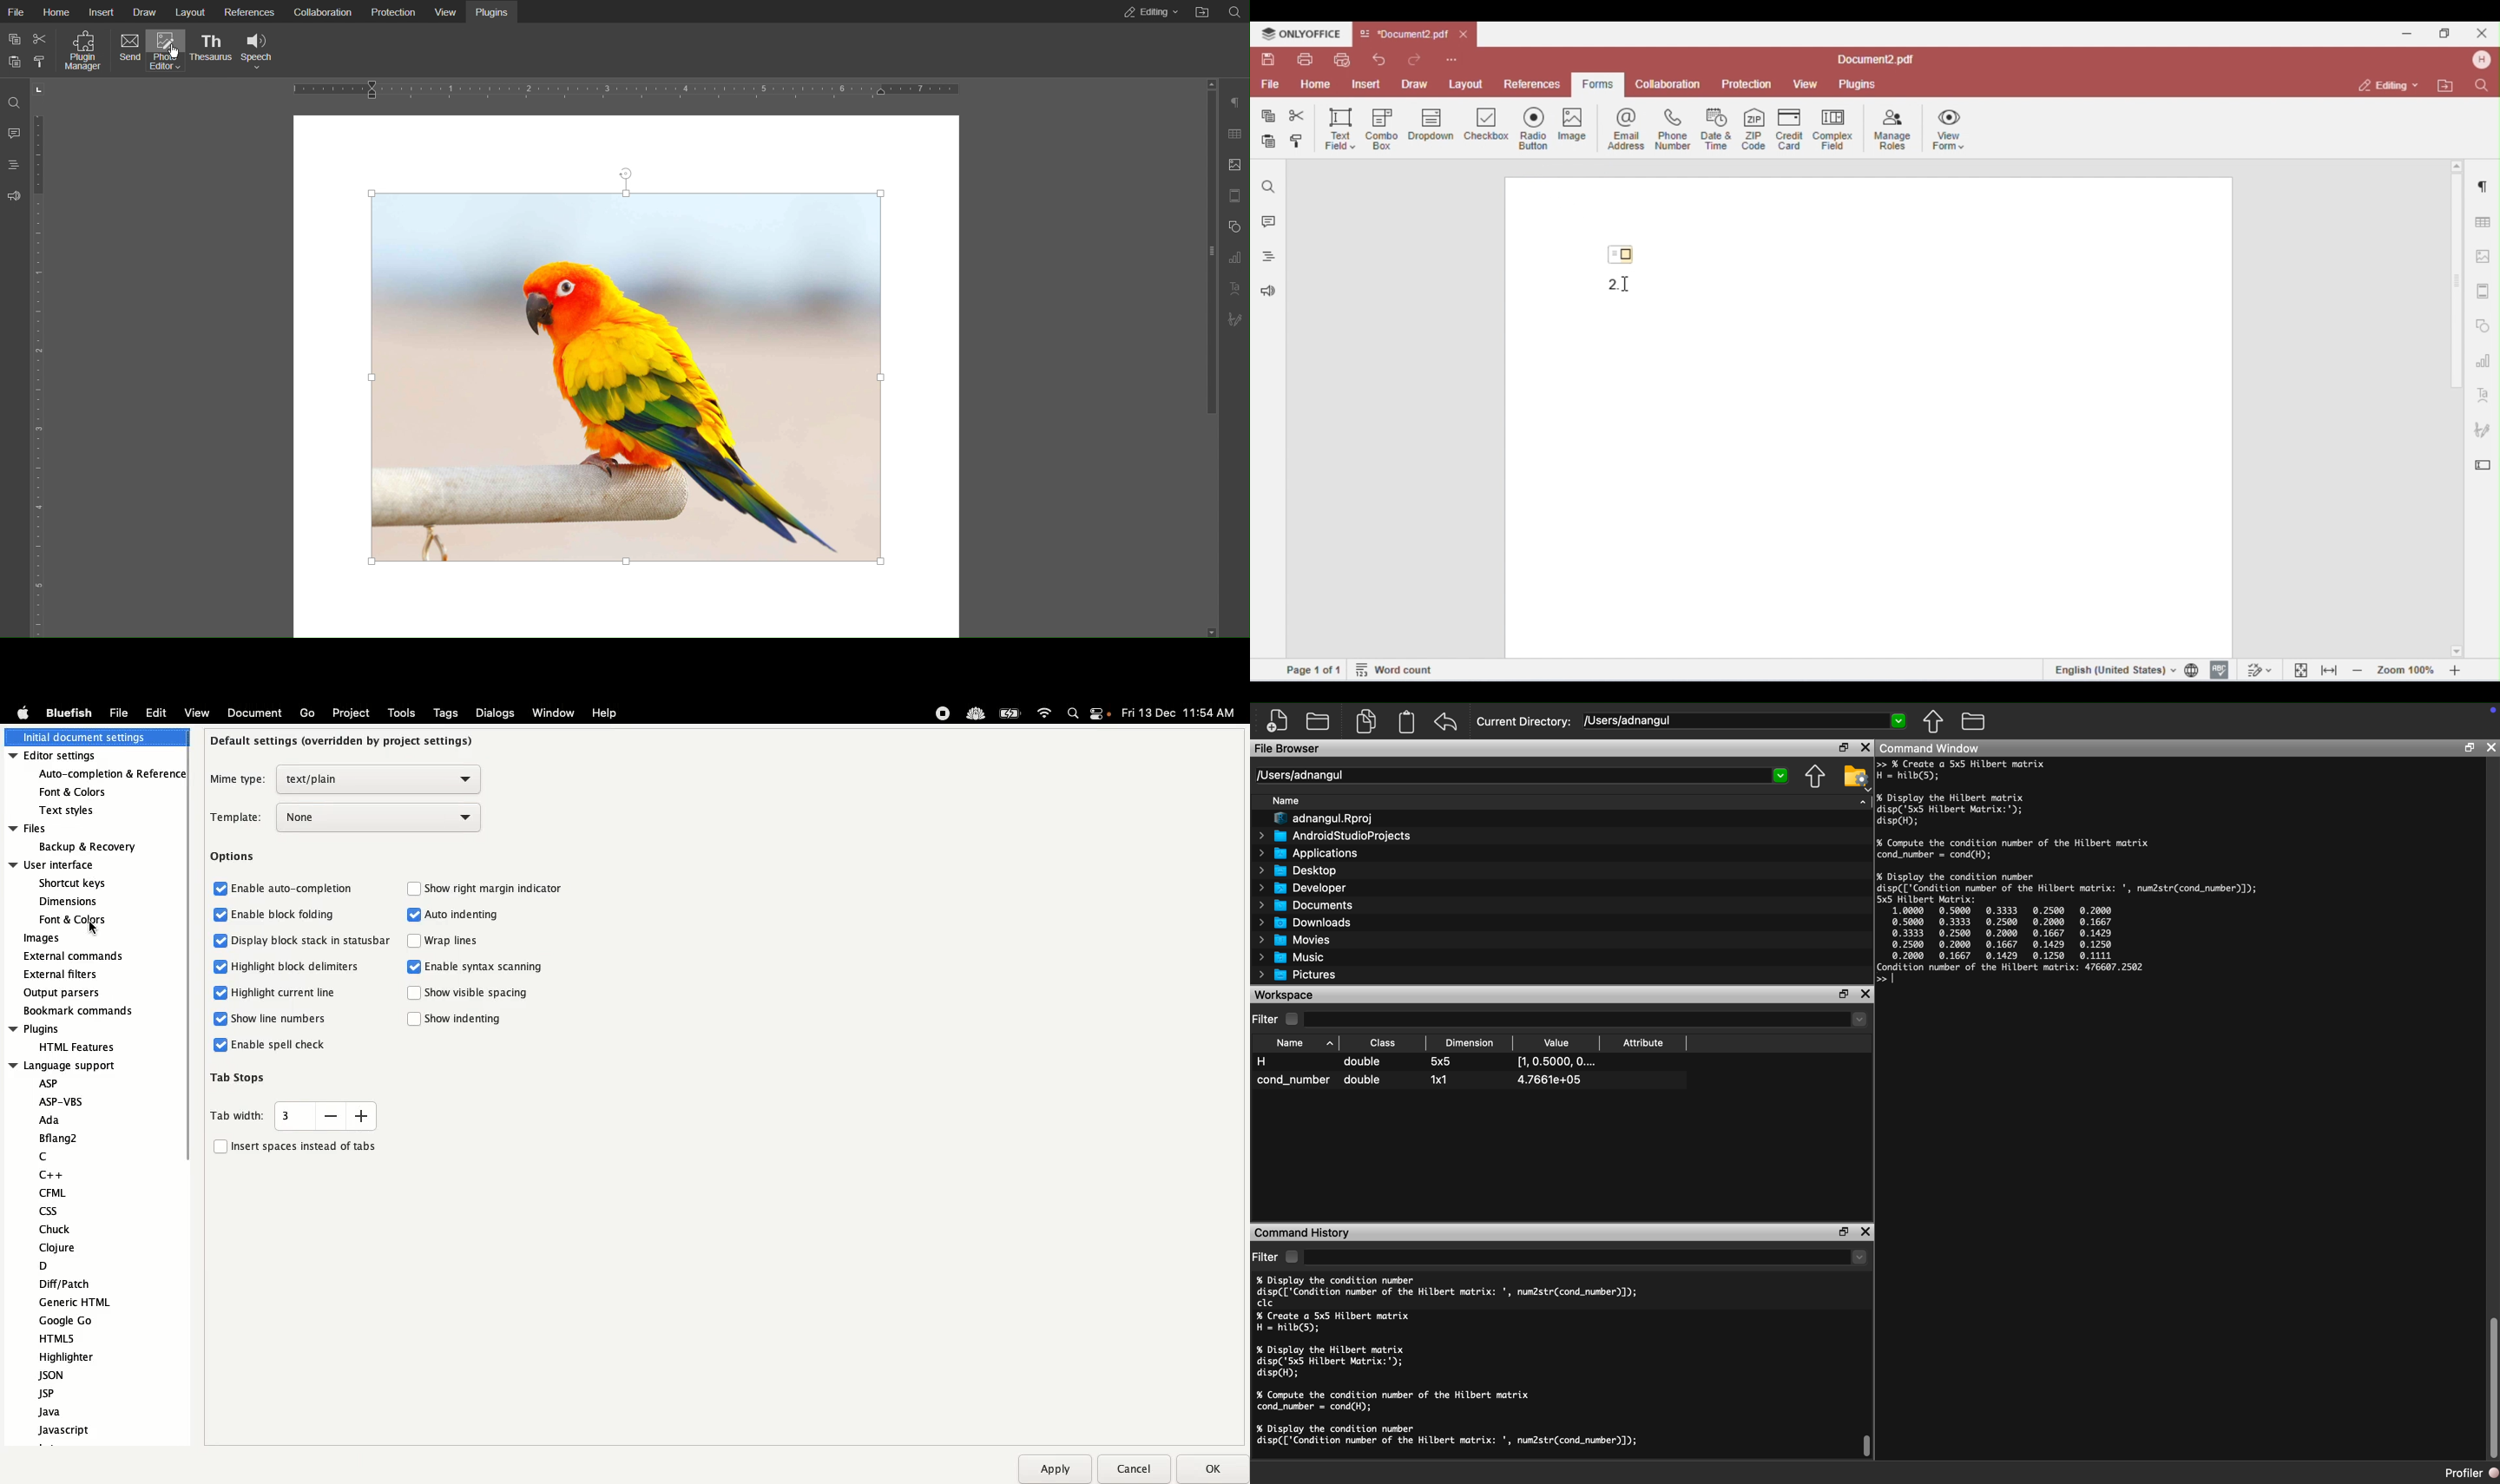  Describe the element at coordinates (1321, 820) in the screenshot. I see `adnangul.Rproj` at that location.